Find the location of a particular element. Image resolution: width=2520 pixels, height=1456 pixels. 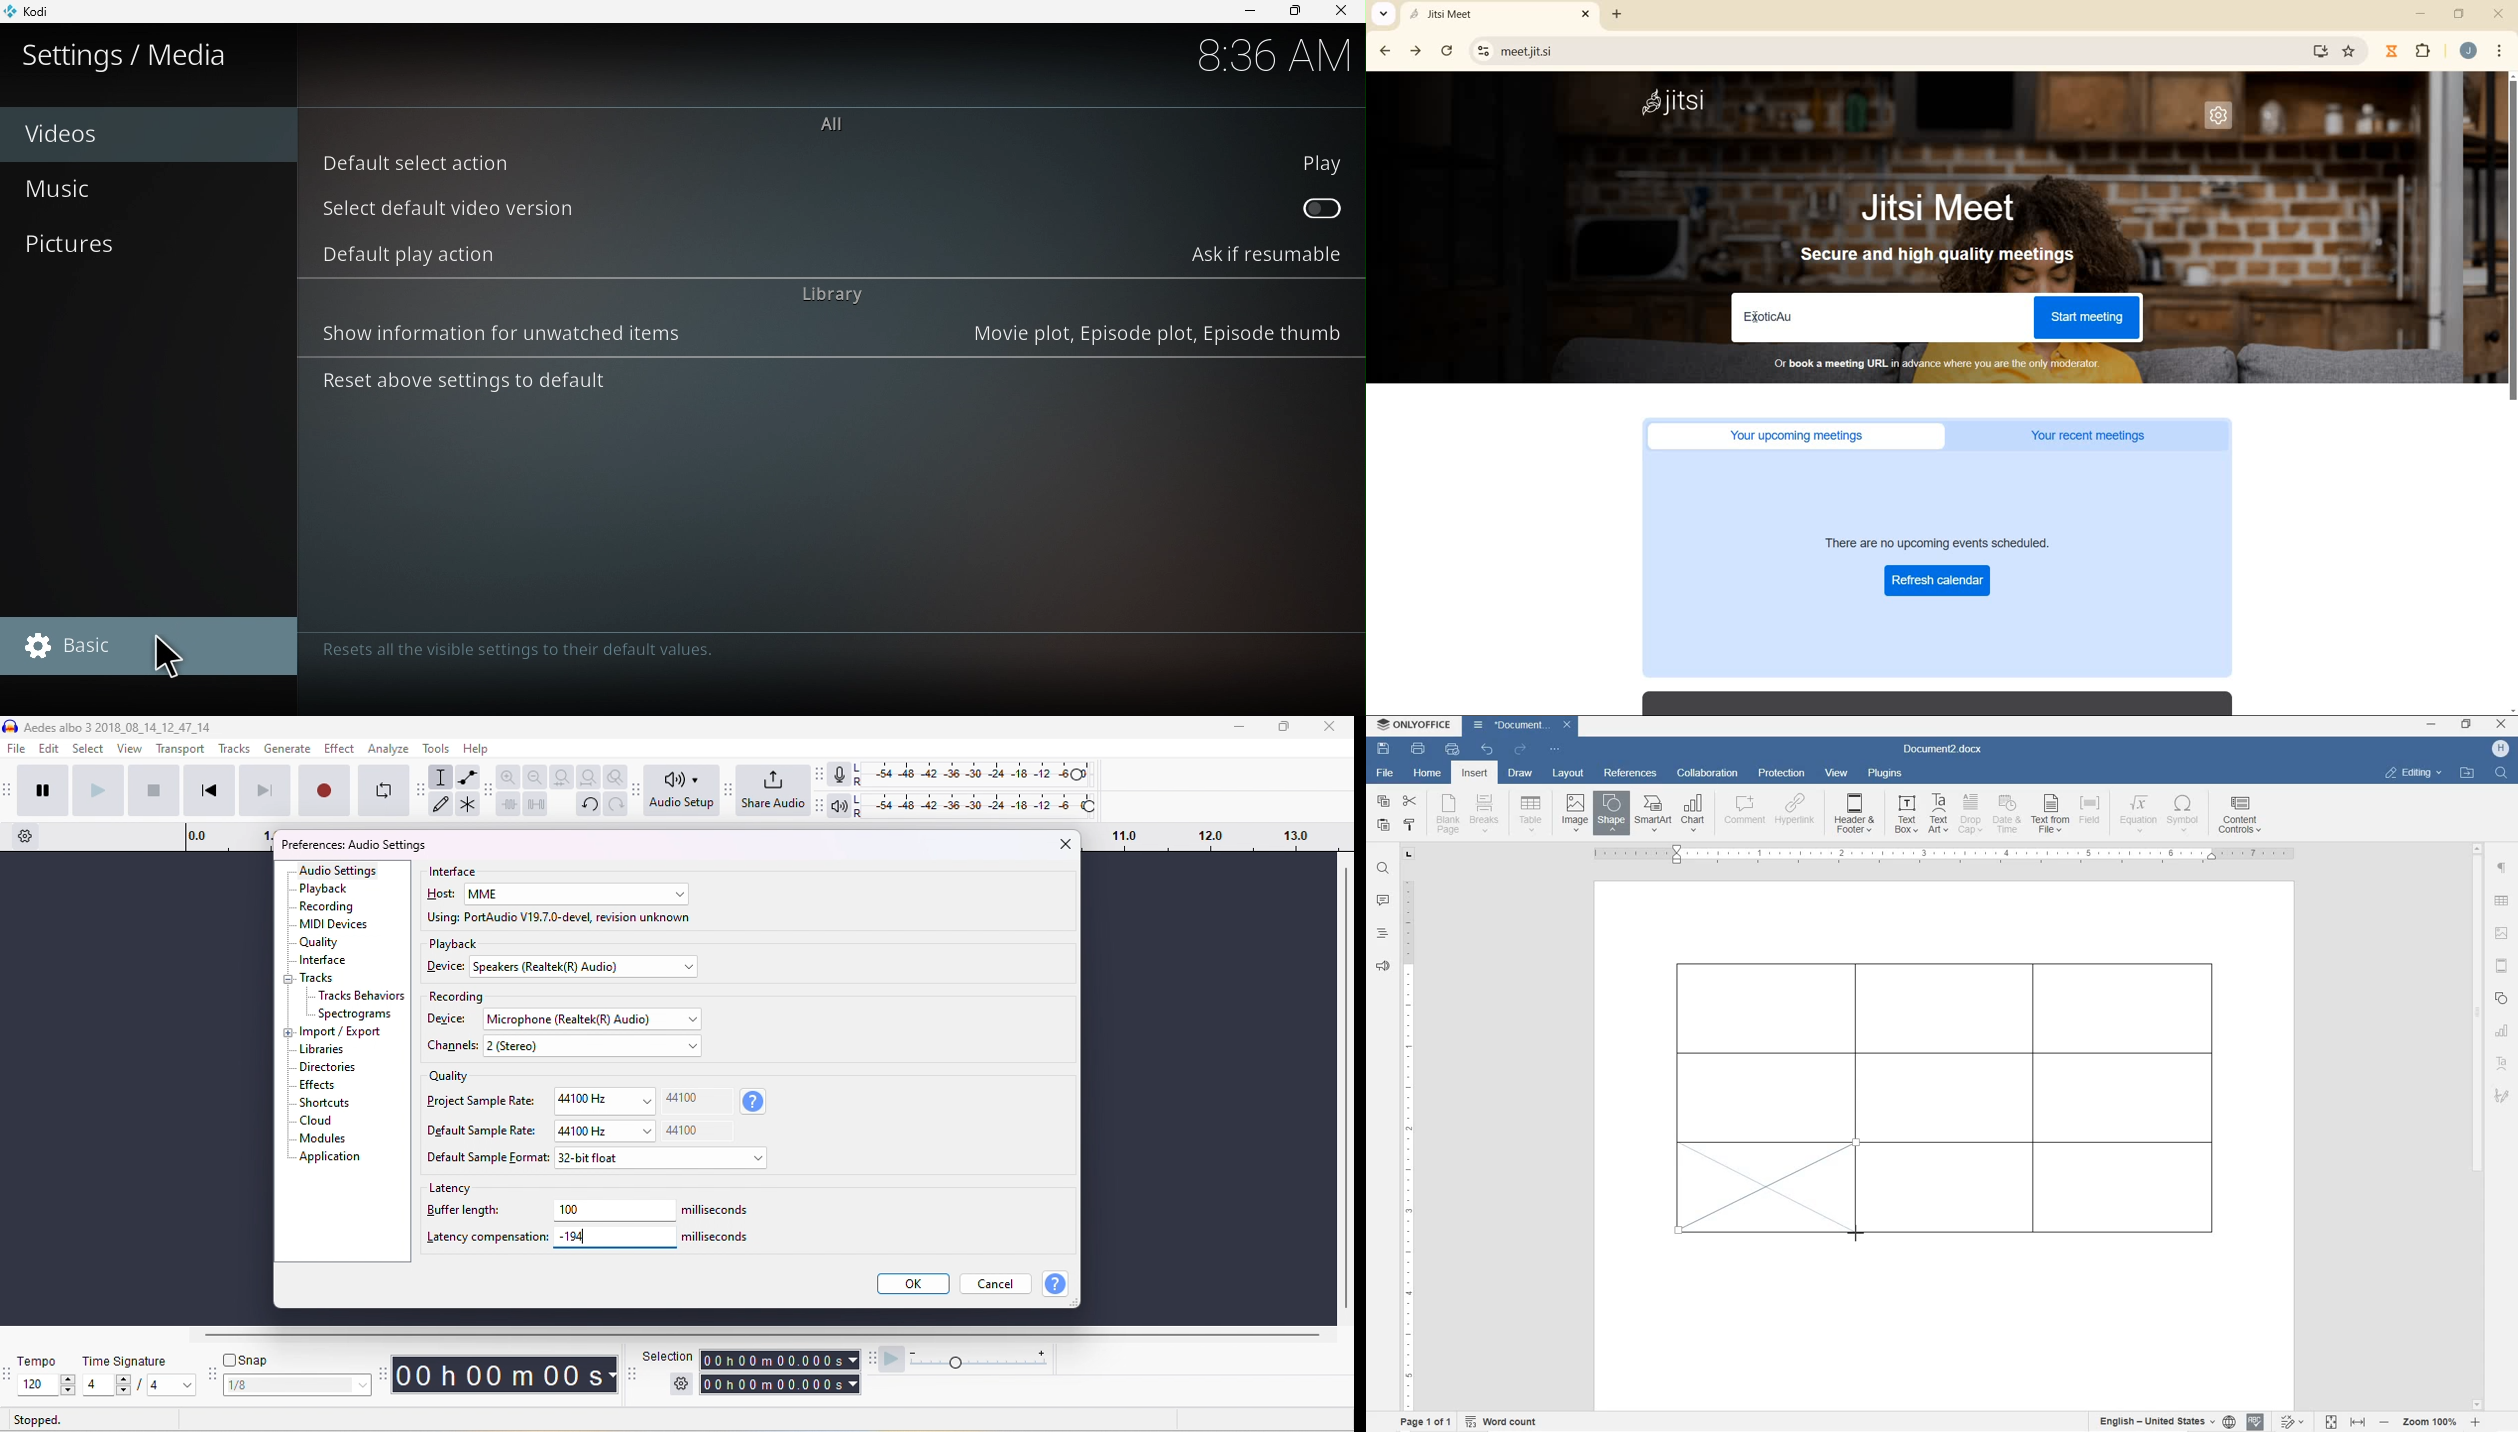

audacity tempo toolbar is located at coordinates (9, 1375).